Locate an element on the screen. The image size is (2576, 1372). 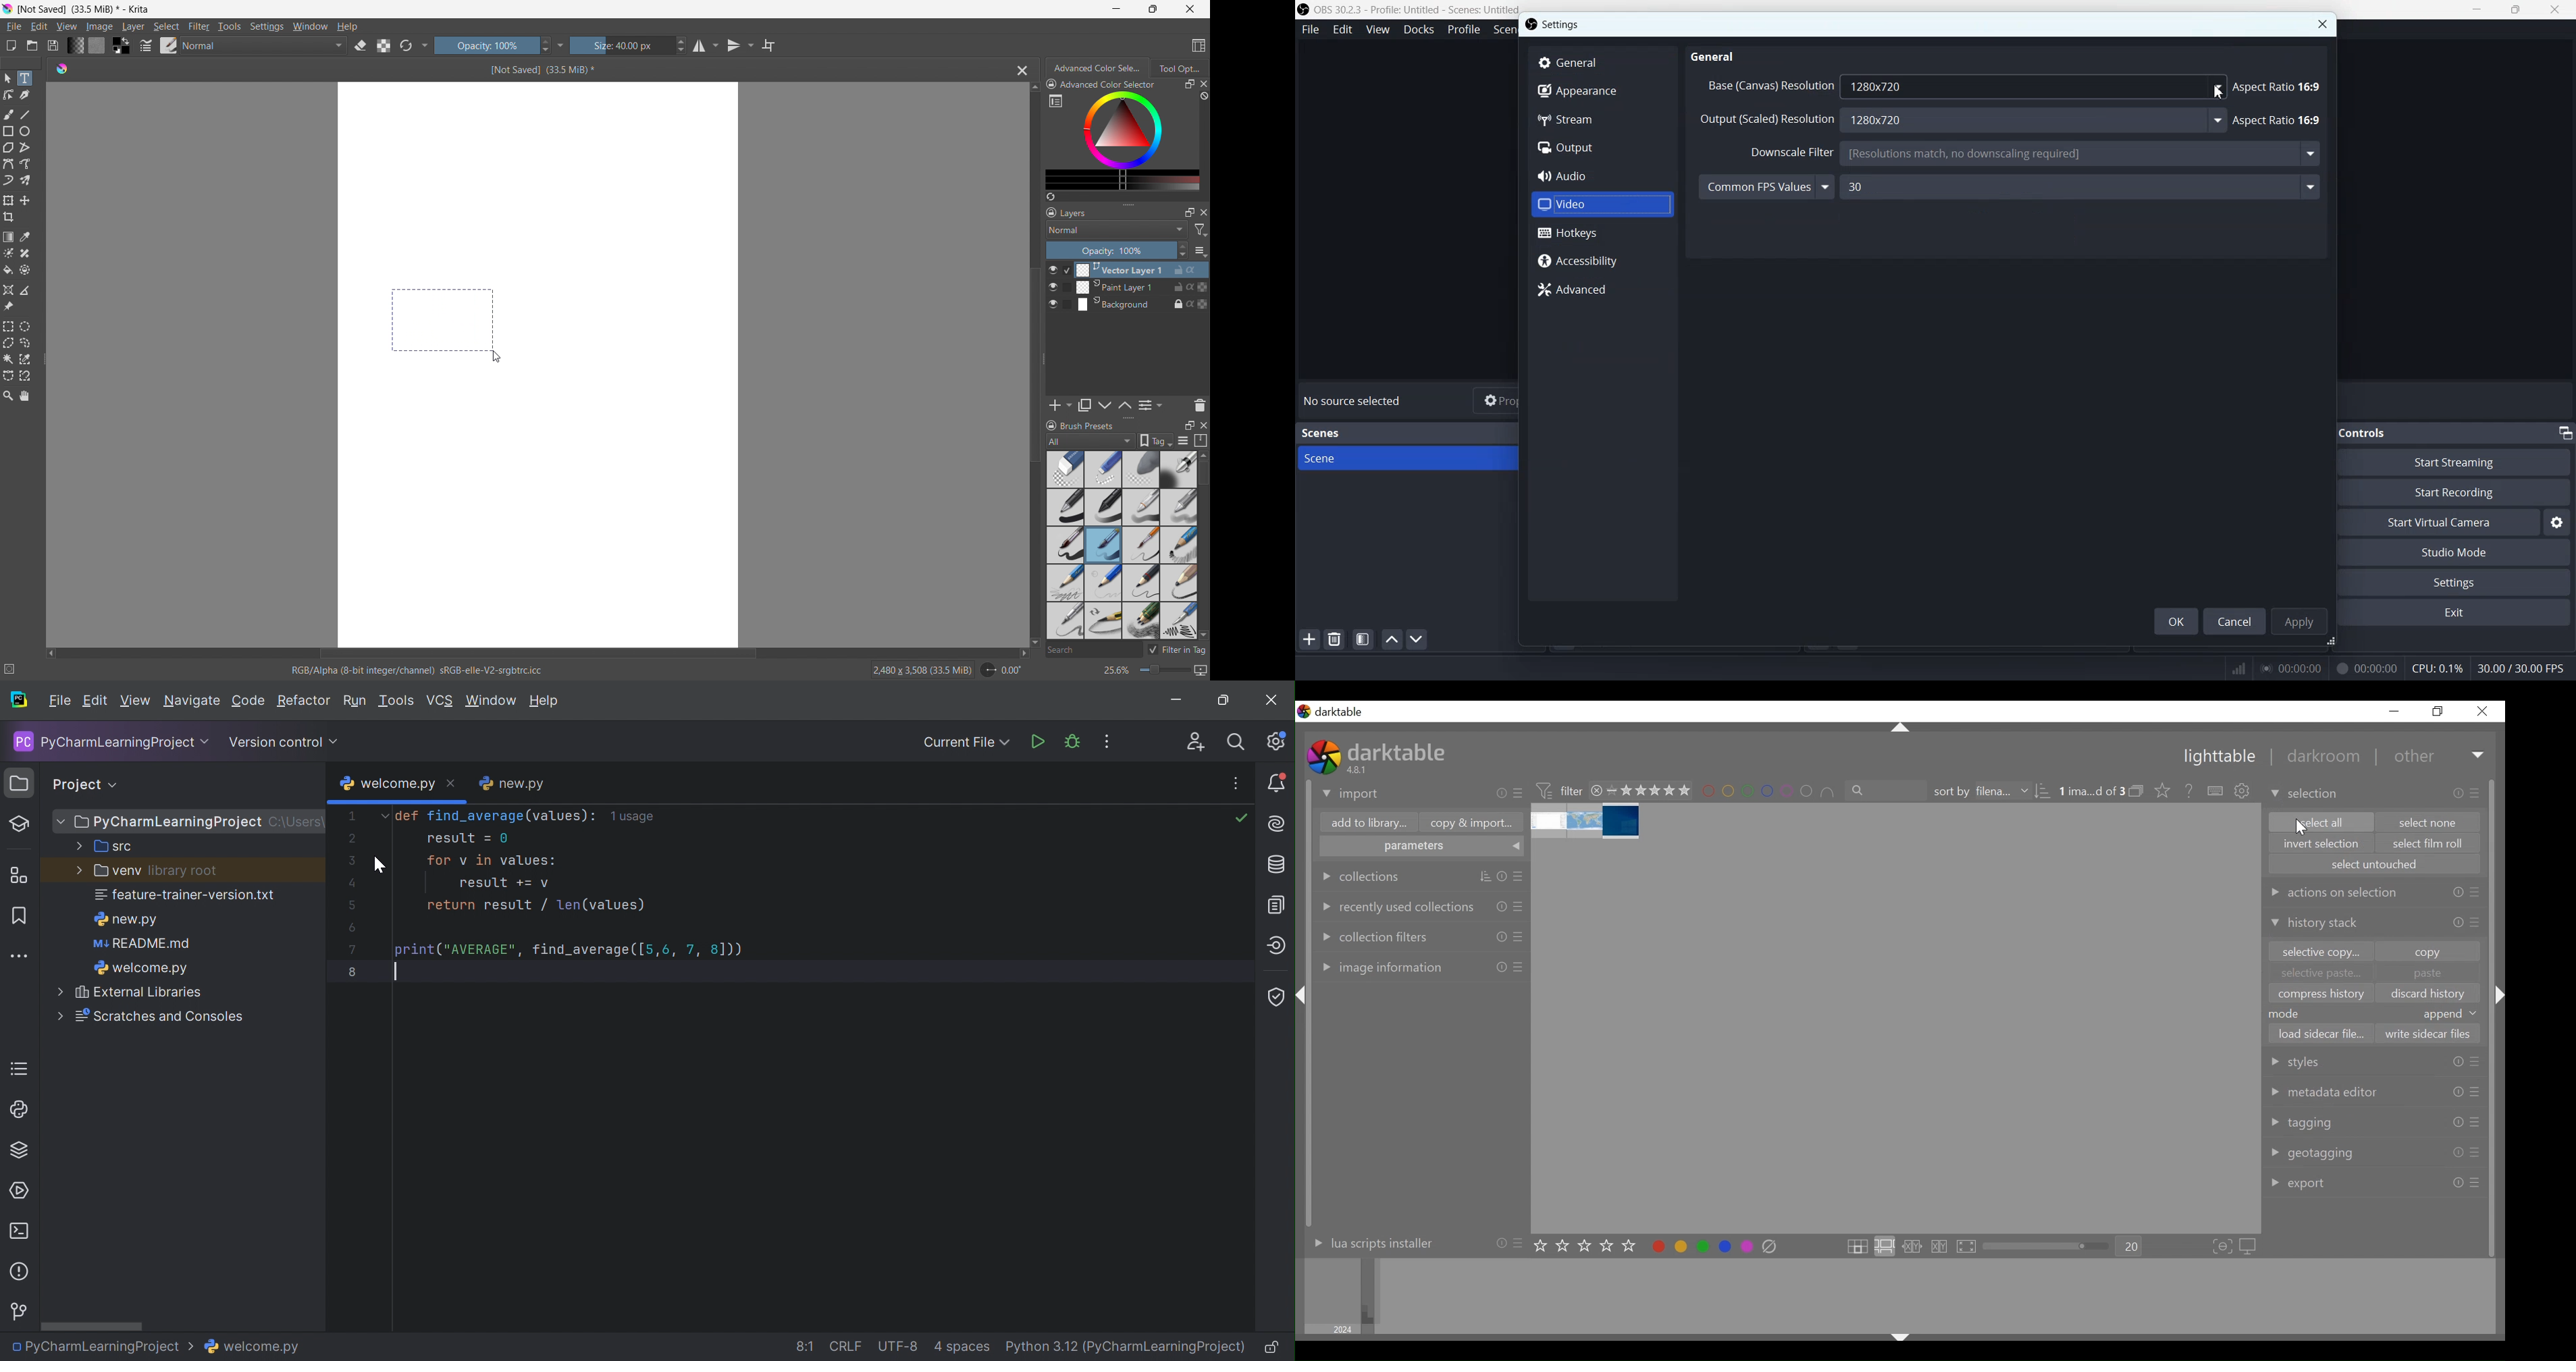
restore is located at coordinates (2436, 711).